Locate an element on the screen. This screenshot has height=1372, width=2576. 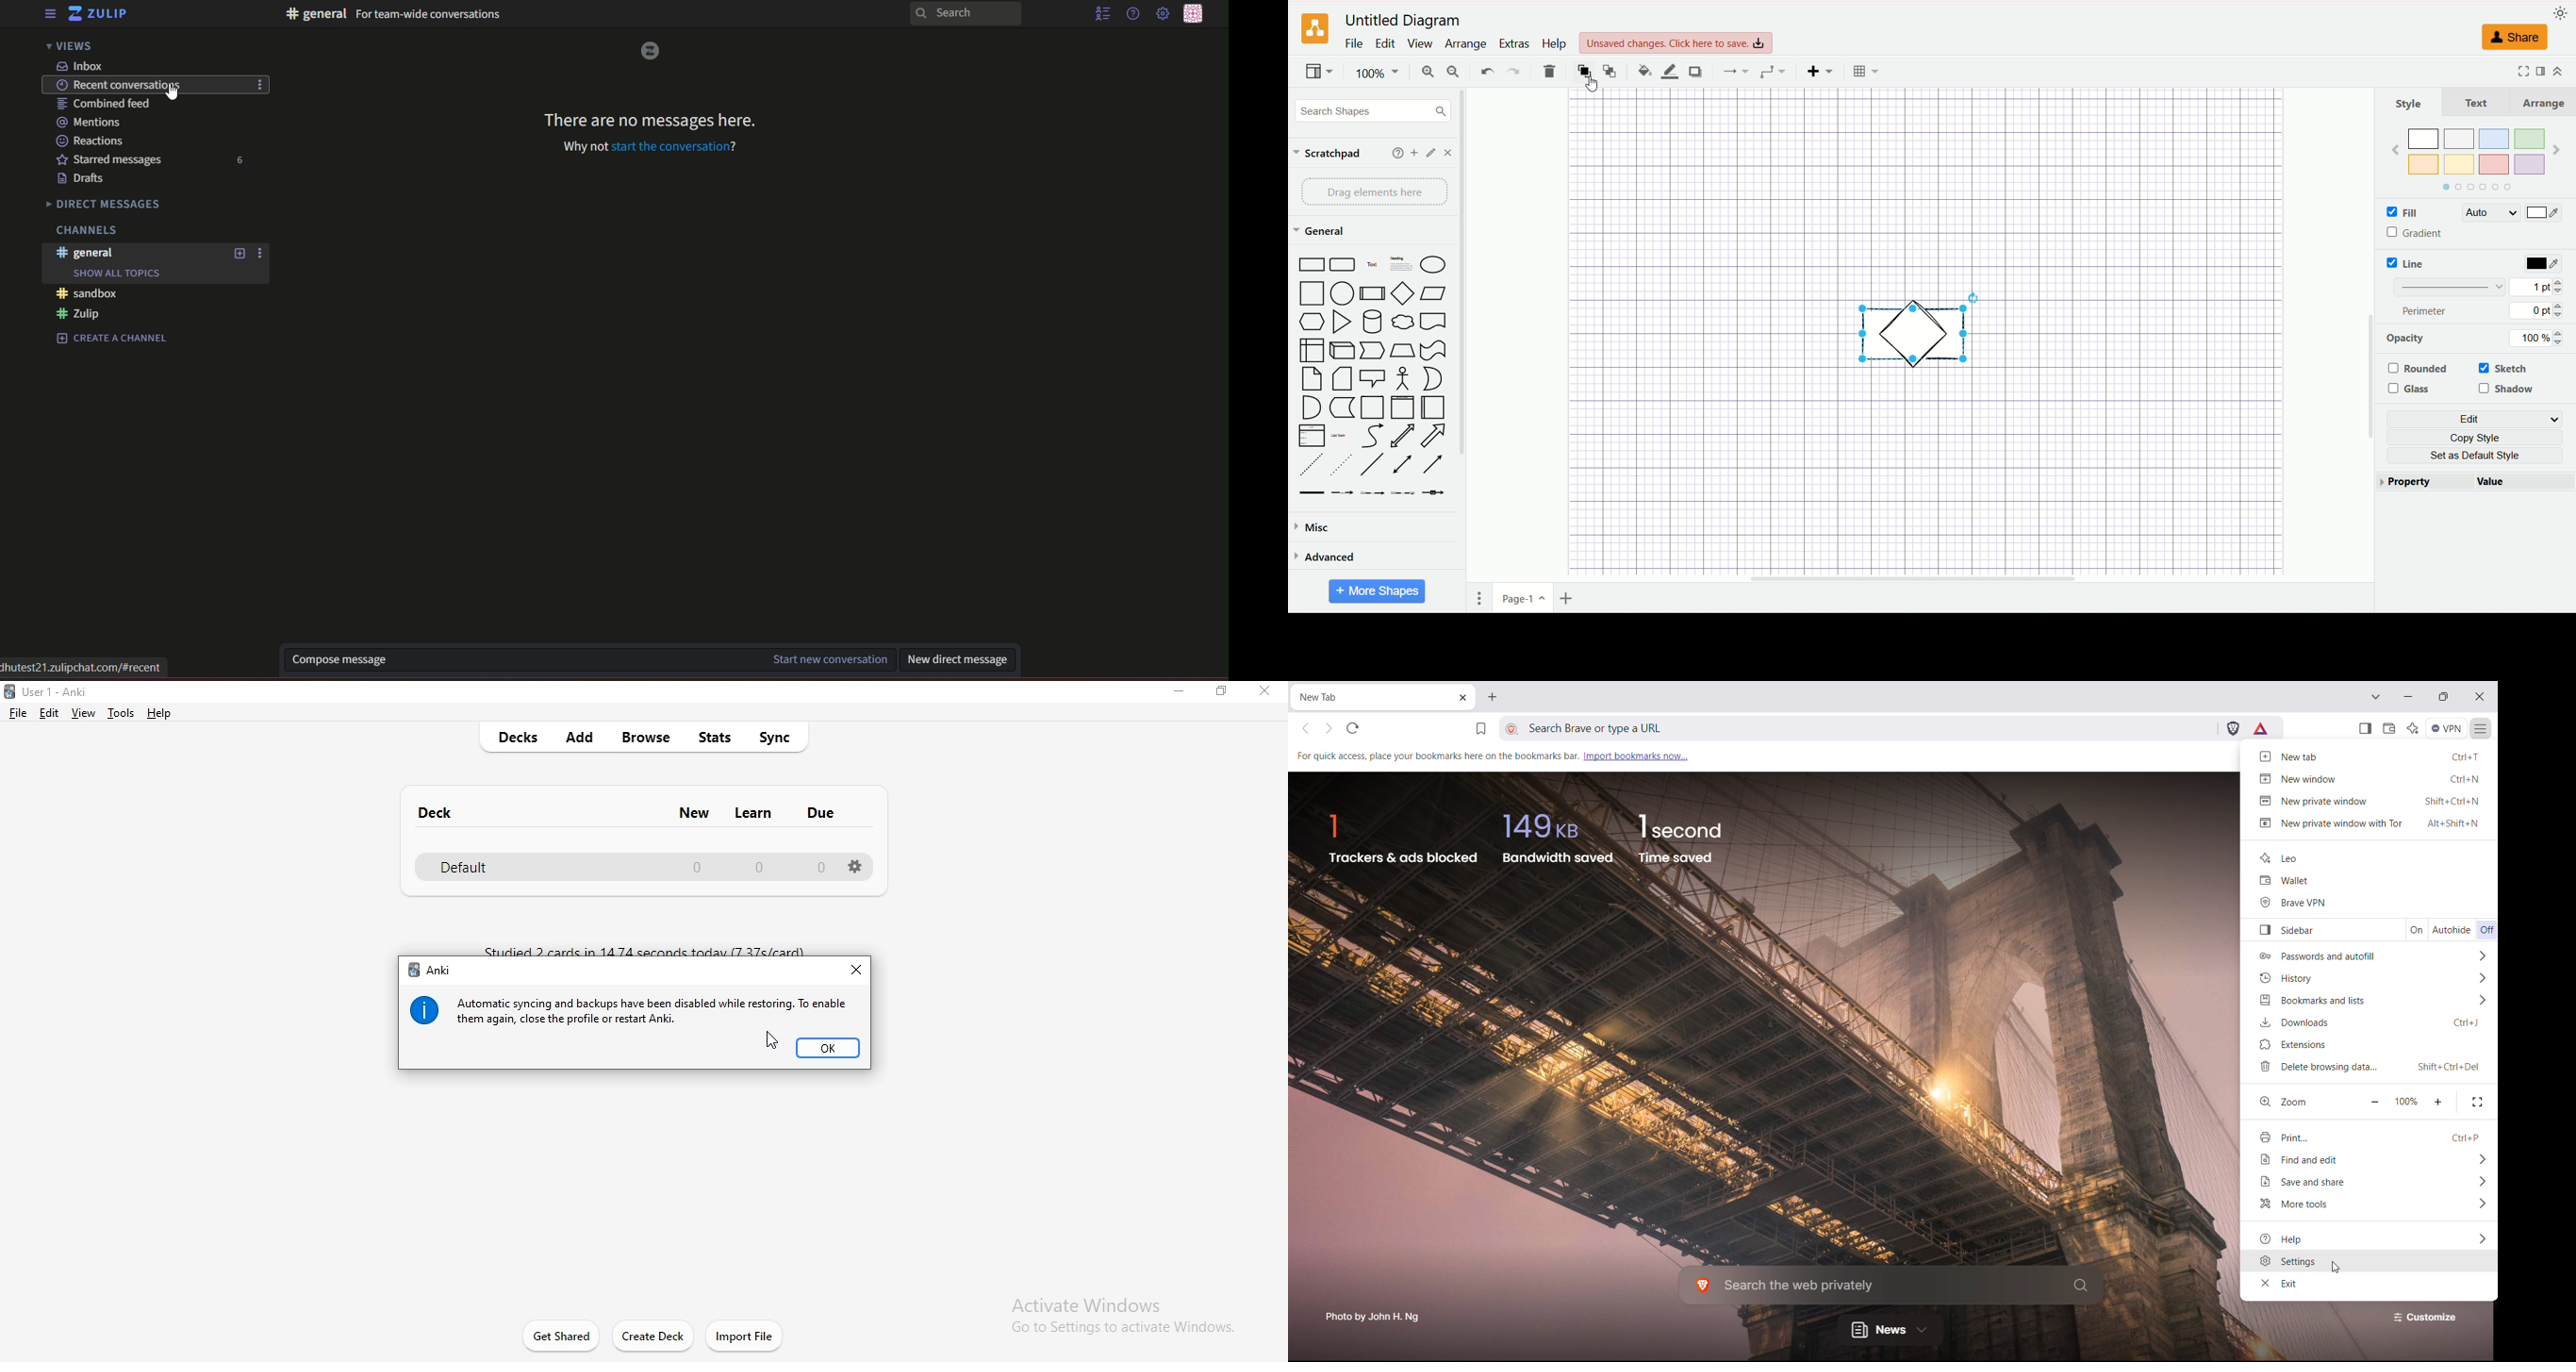
import file is located at coordinates (745, 1336).